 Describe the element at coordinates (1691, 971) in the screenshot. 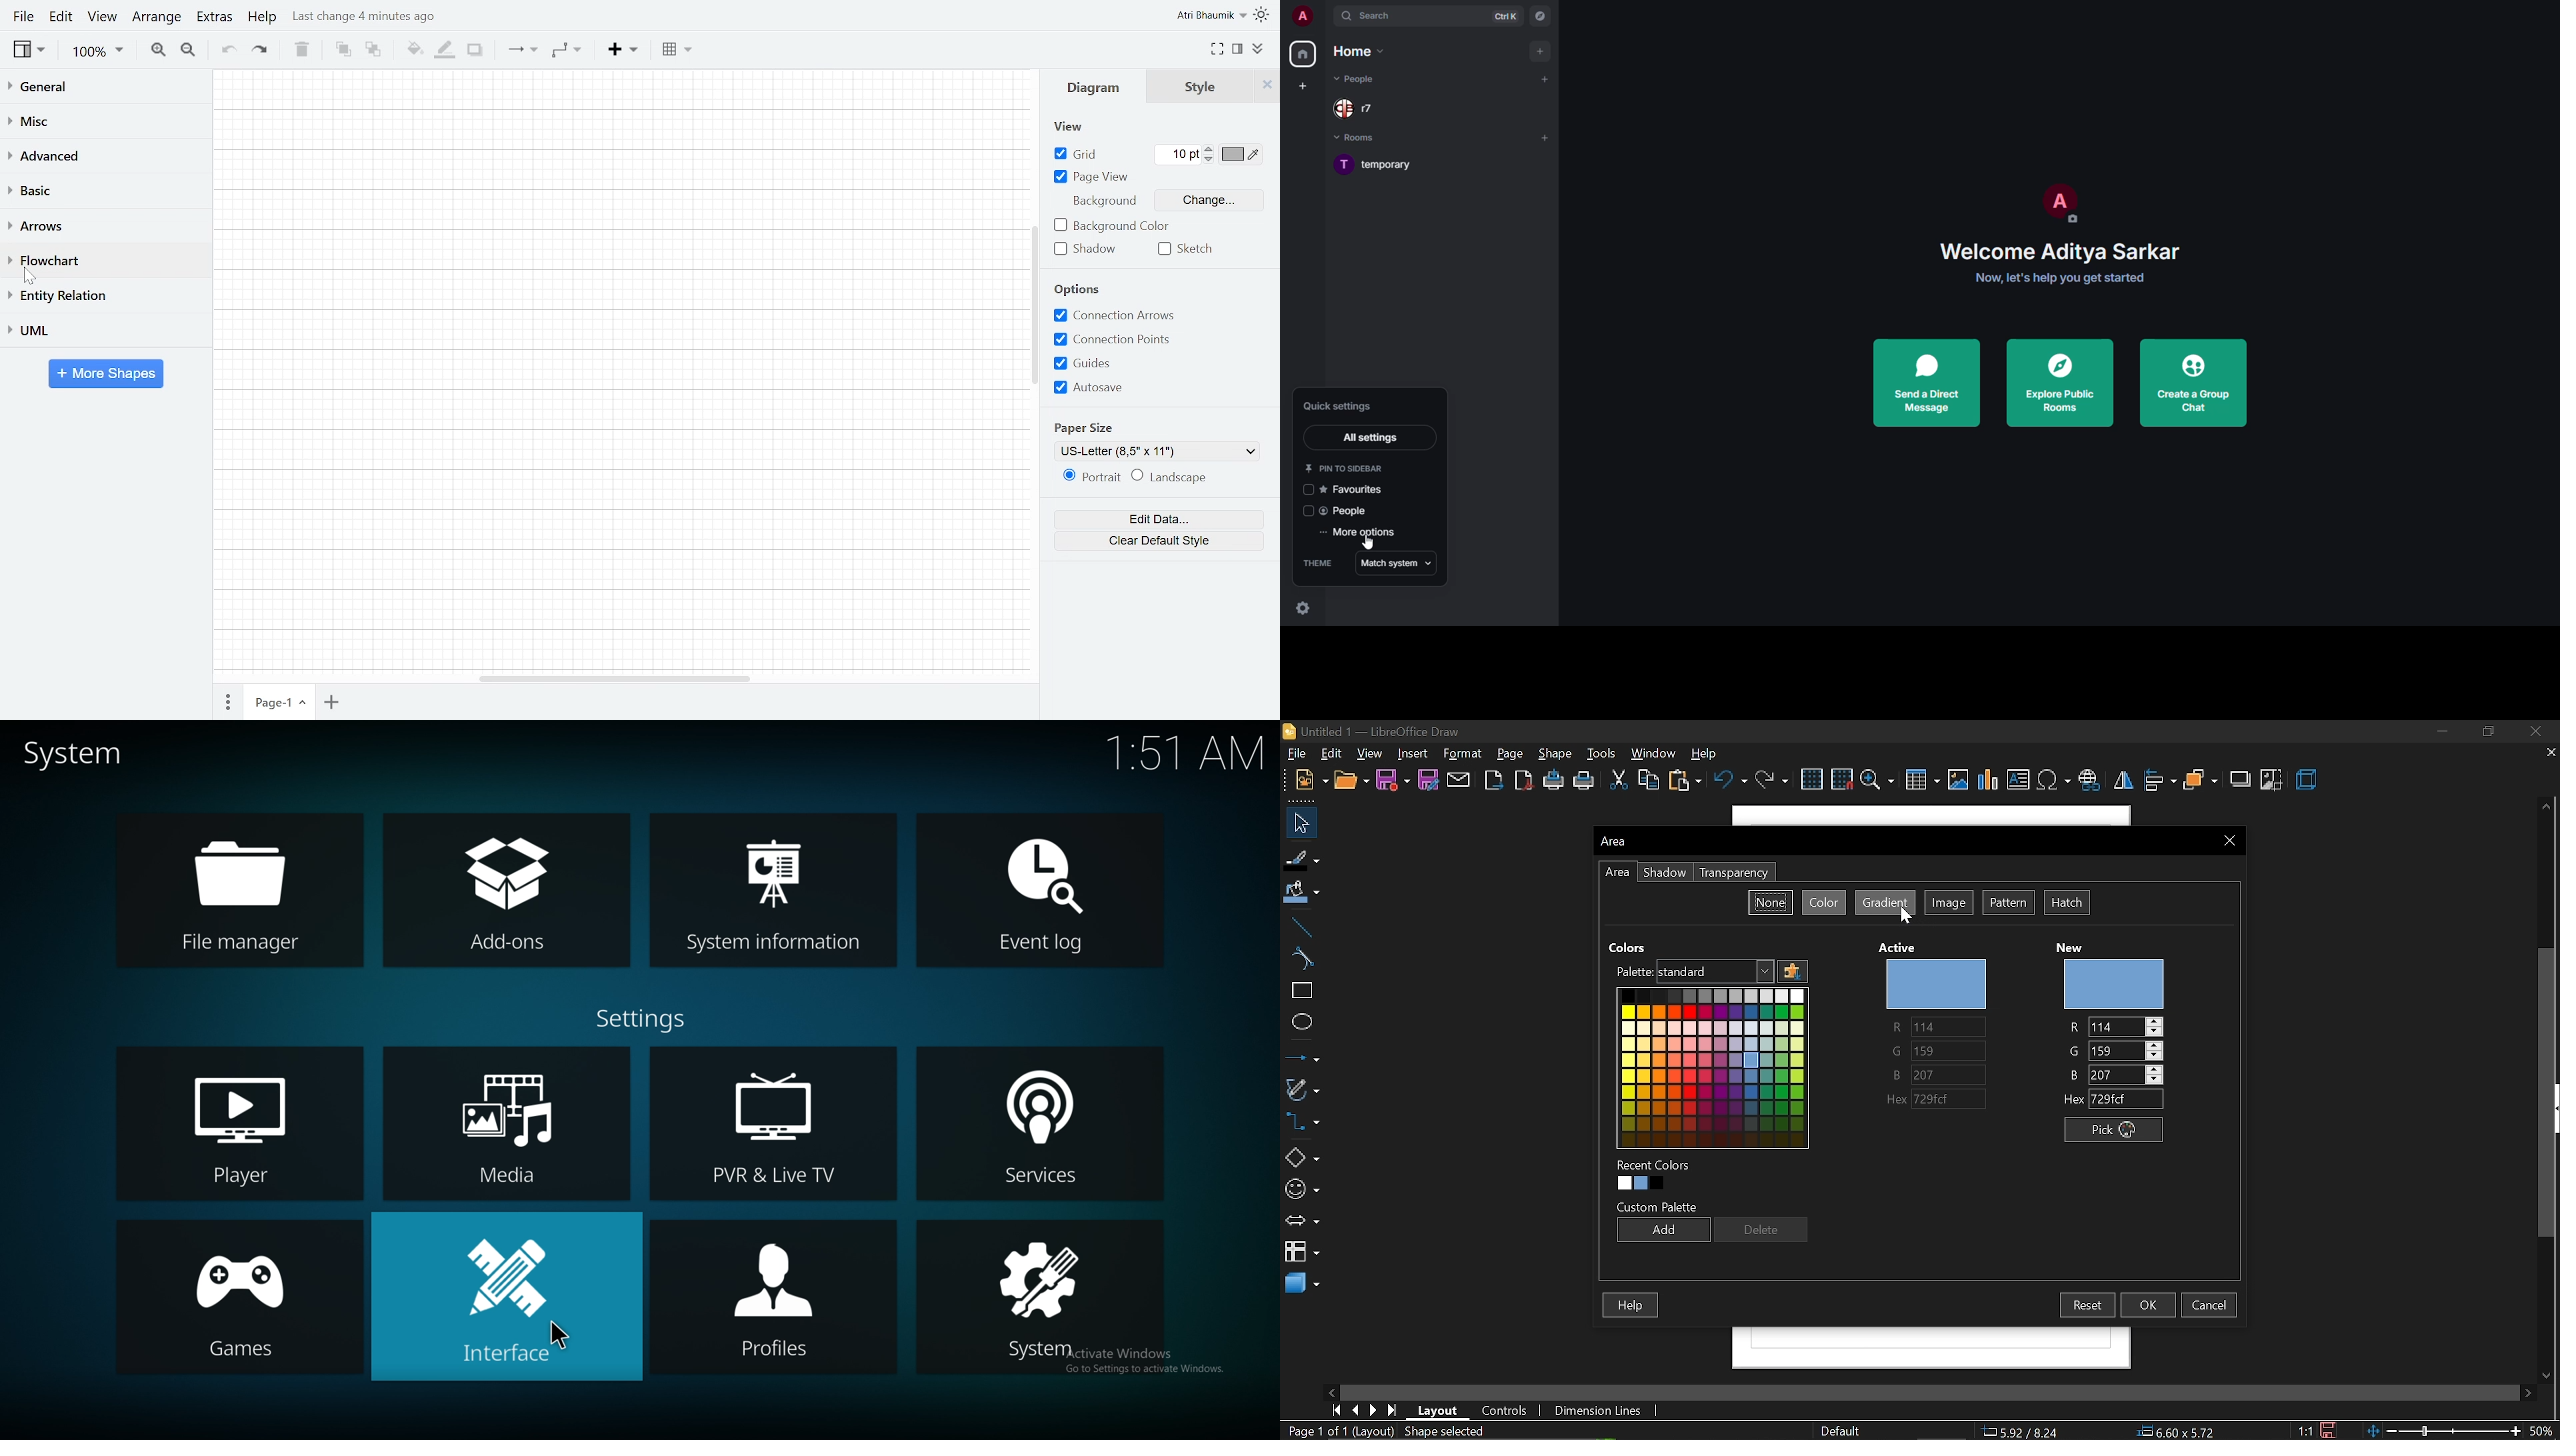

I see `colors pallete` at that location.